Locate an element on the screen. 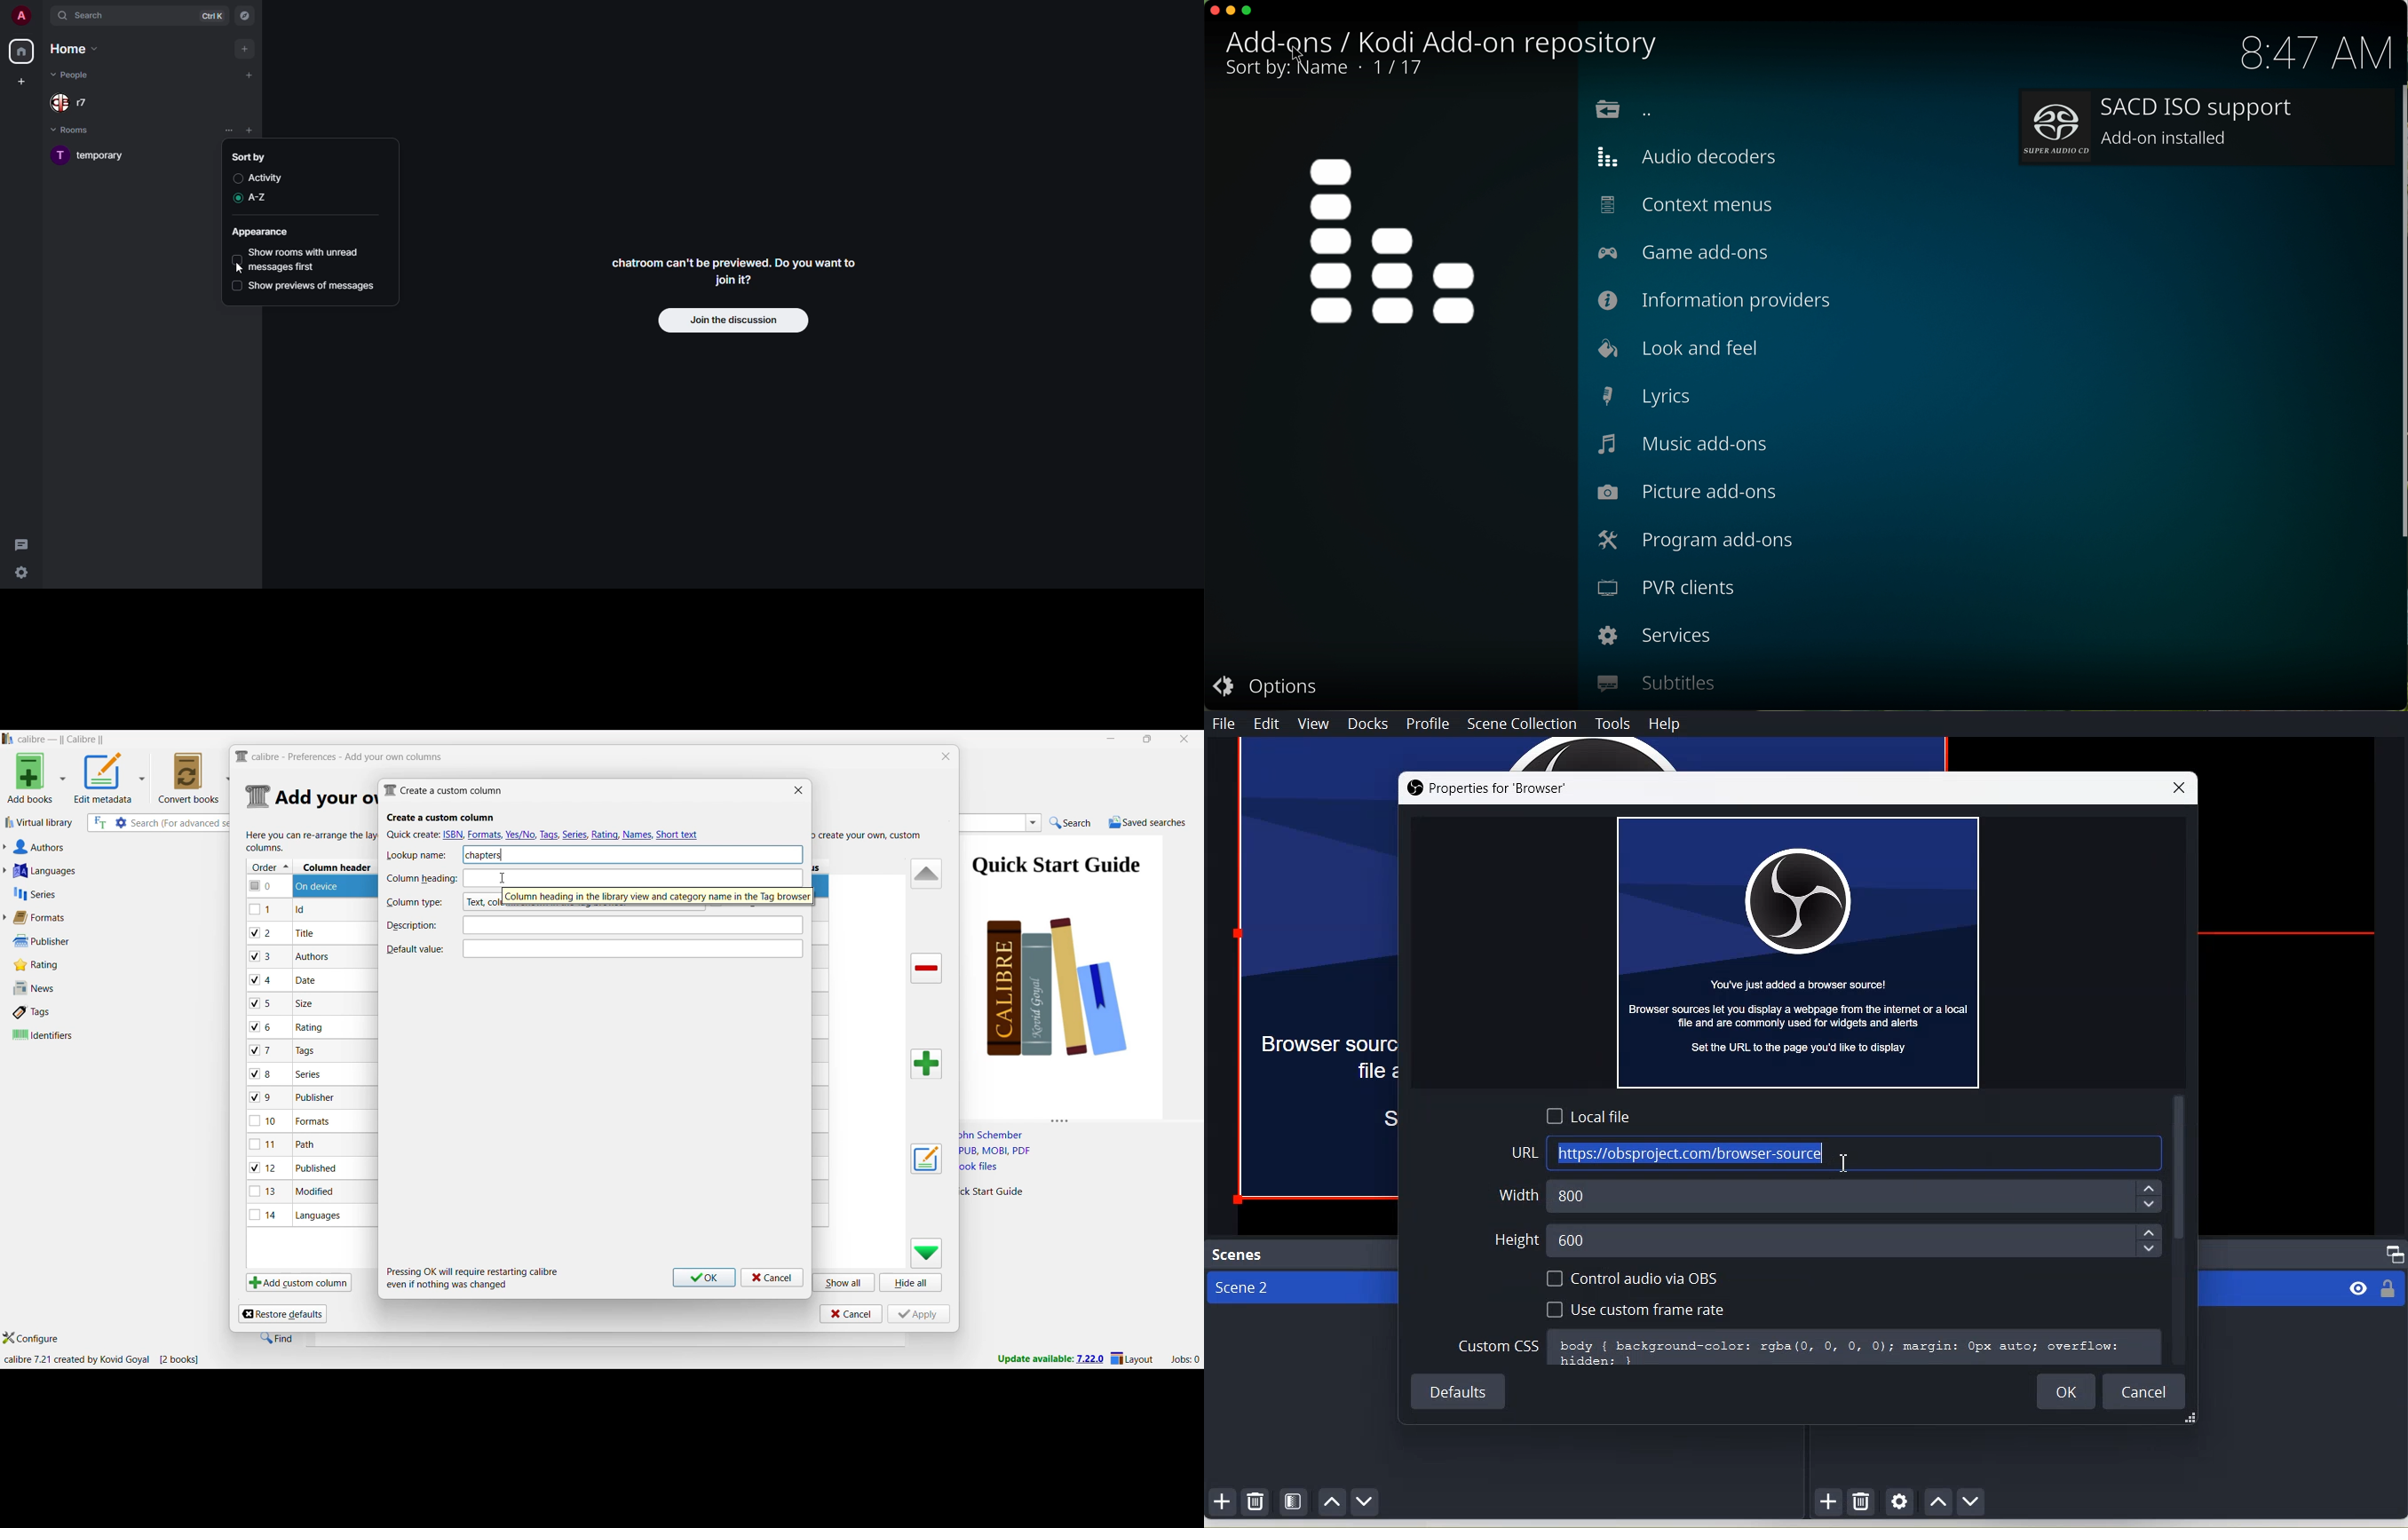  Custom CSS is located at coordinates (1499, 1345).